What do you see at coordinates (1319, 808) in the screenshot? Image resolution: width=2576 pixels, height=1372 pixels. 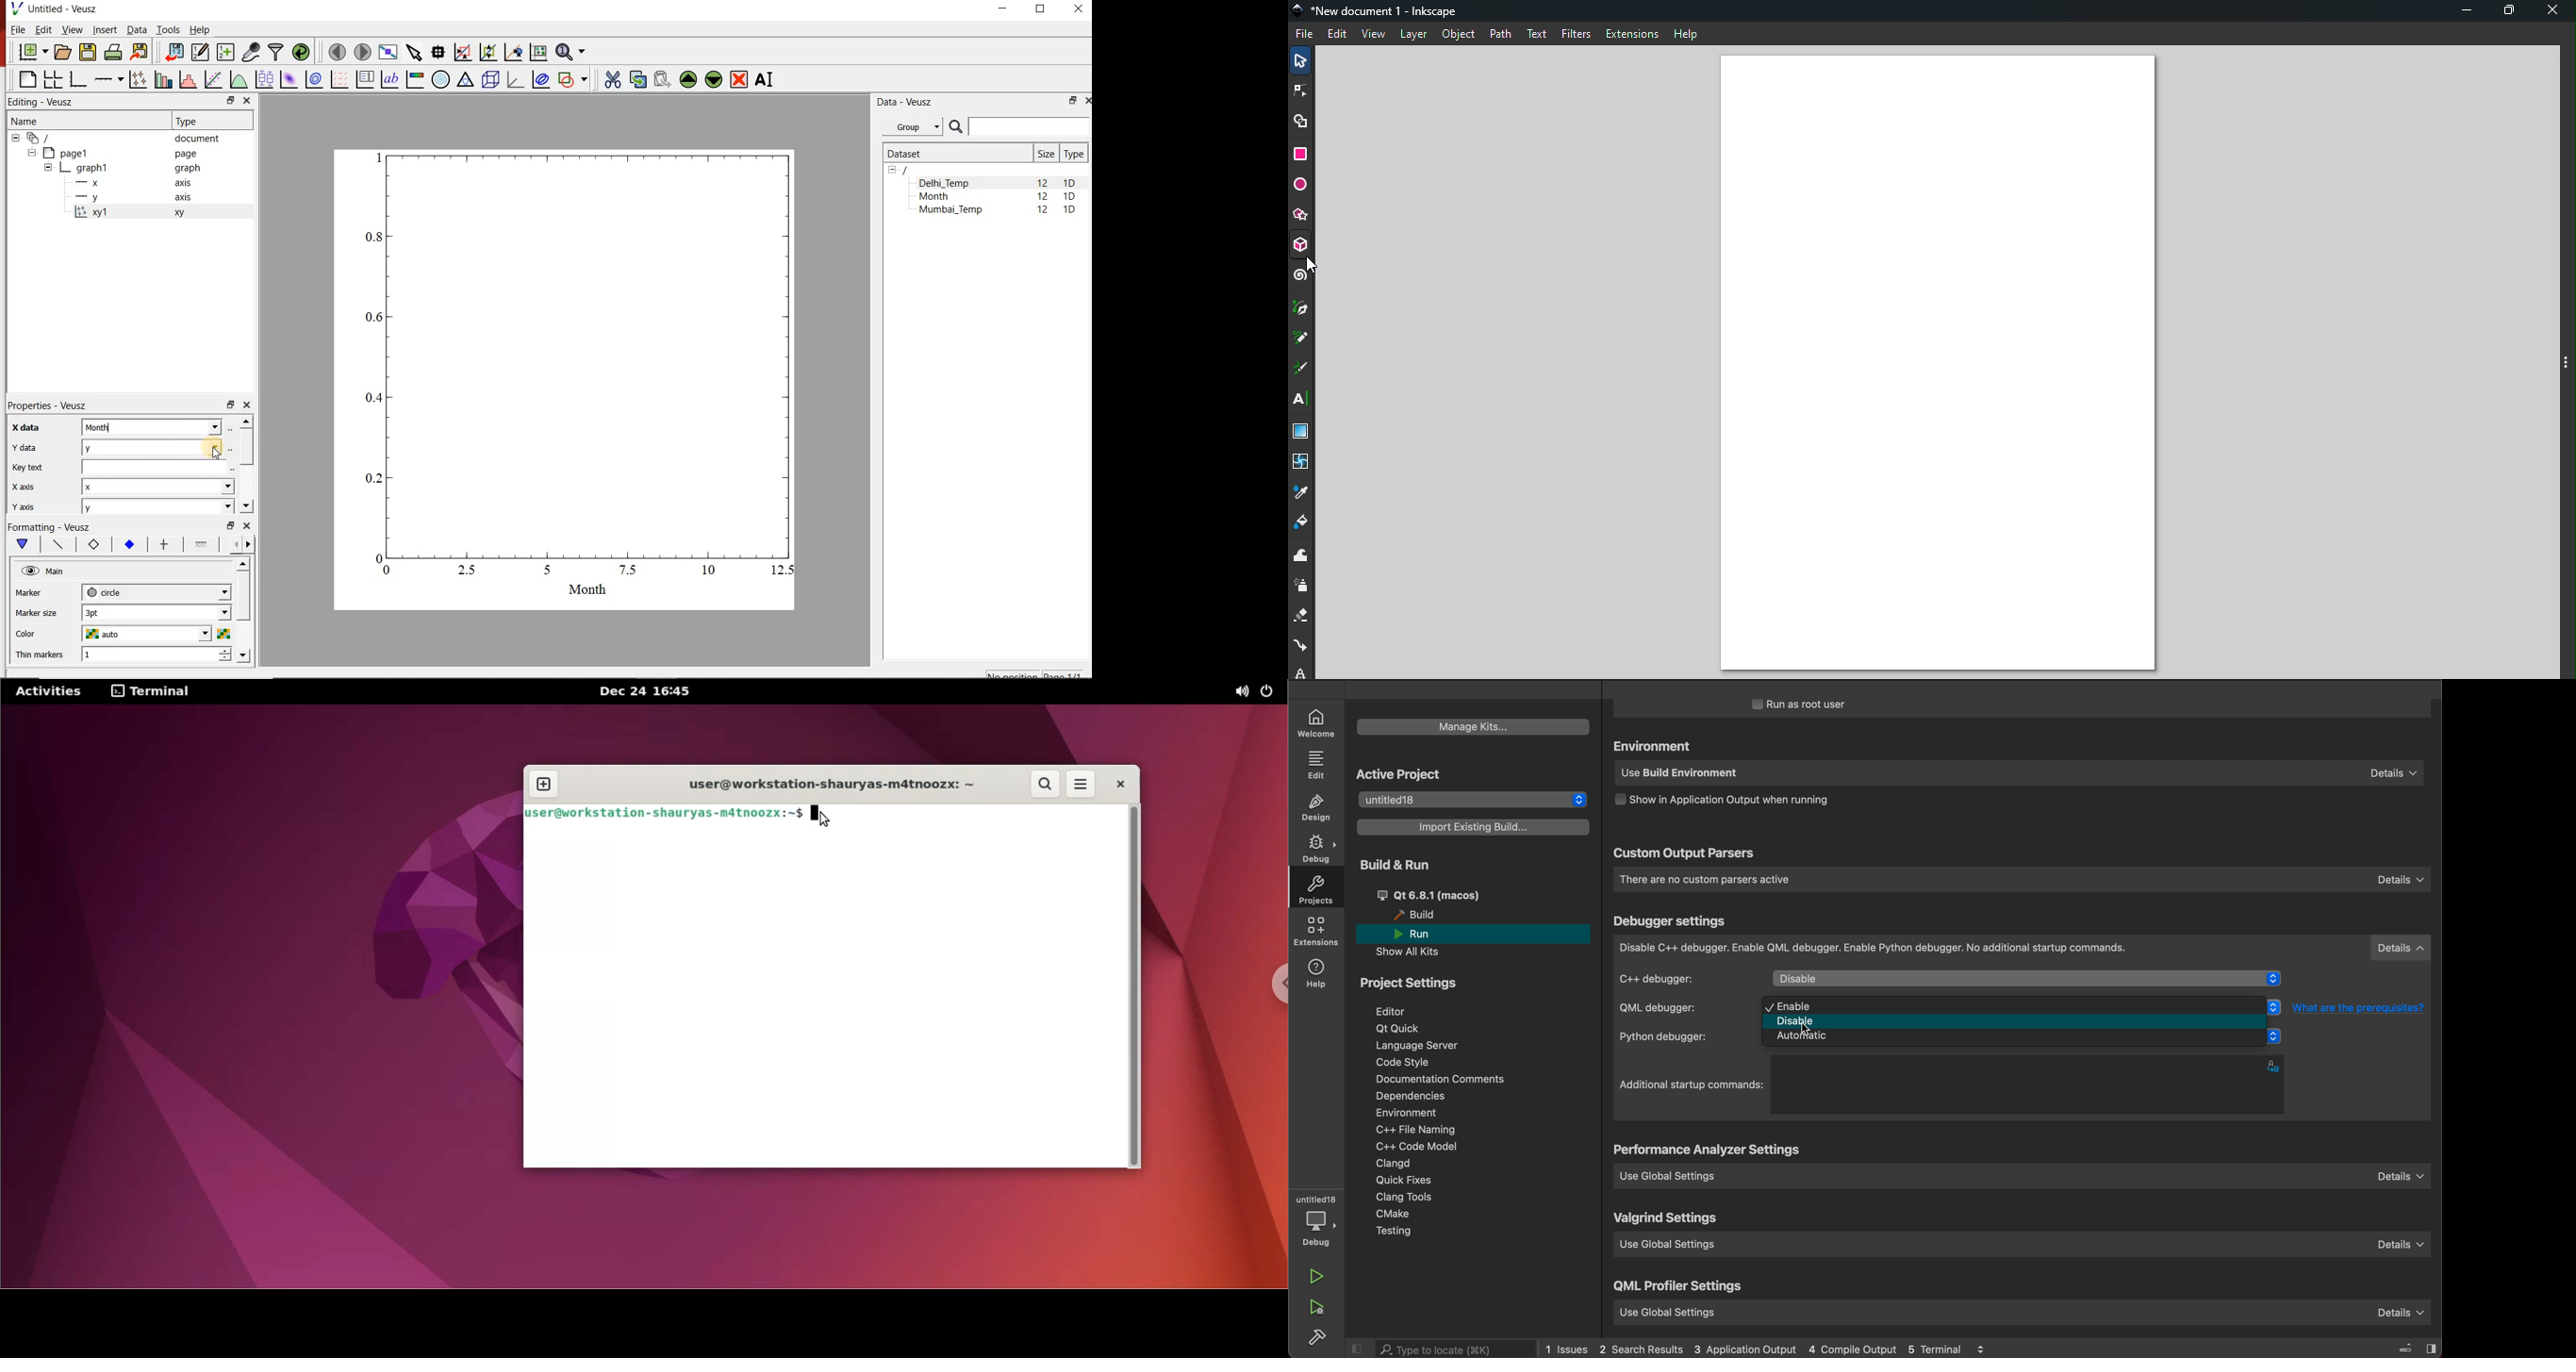 I see `DESIGN` at bounding box center [1319, 808].